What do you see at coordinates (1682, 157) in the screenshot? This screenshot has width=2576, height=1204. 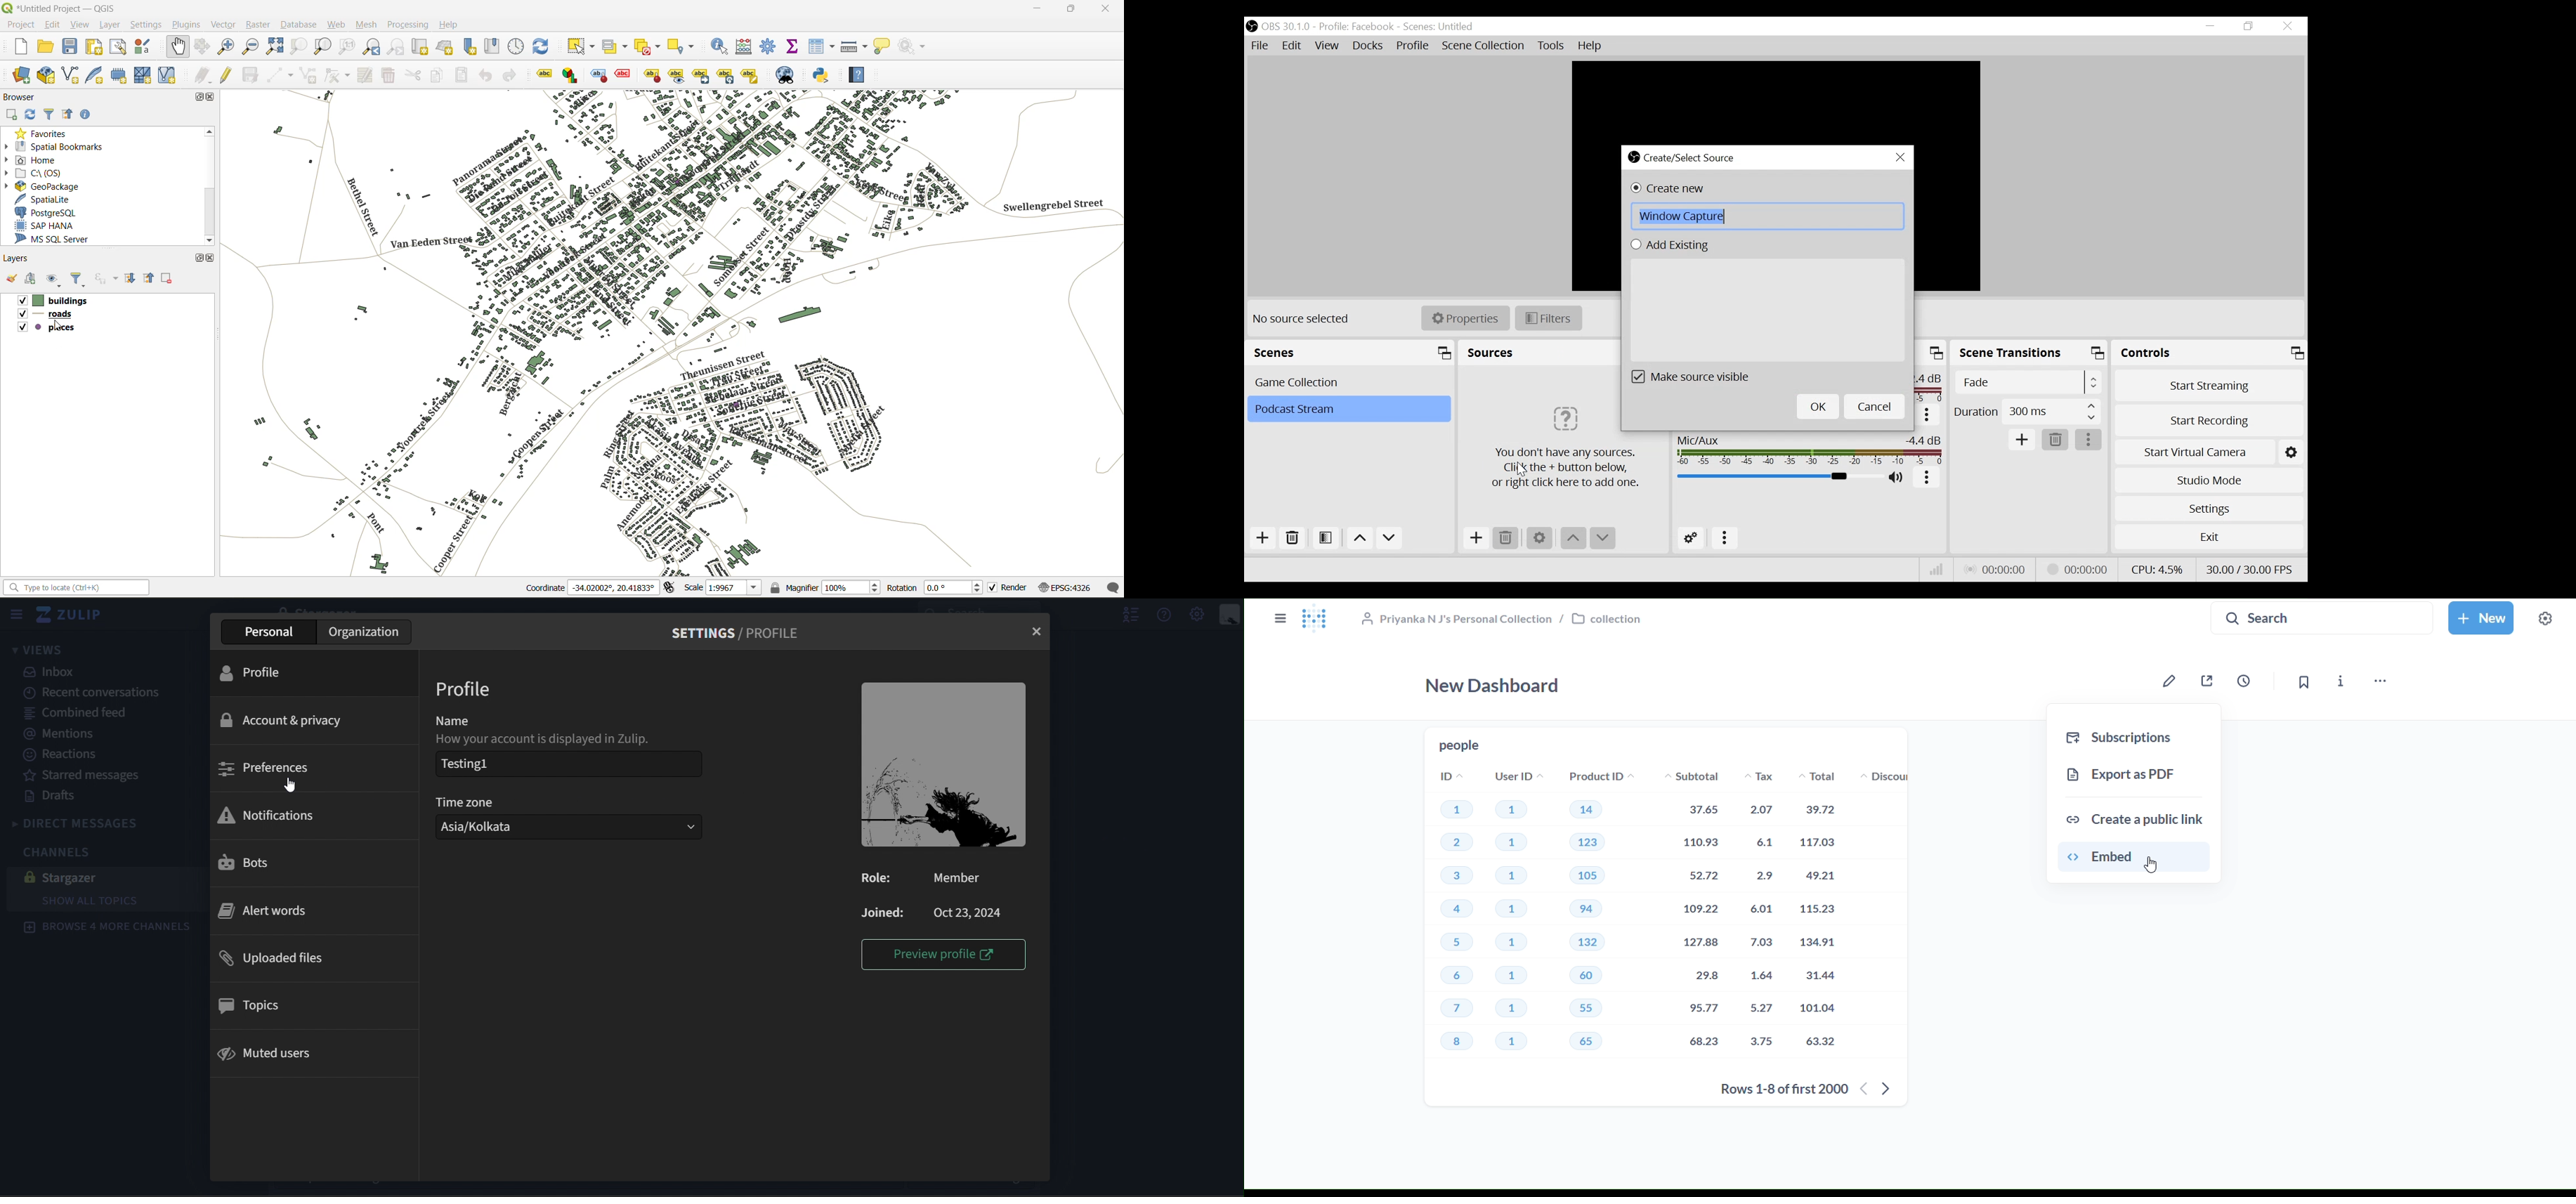 I see `Create/Select Source` at bounding box center [1682, 157].